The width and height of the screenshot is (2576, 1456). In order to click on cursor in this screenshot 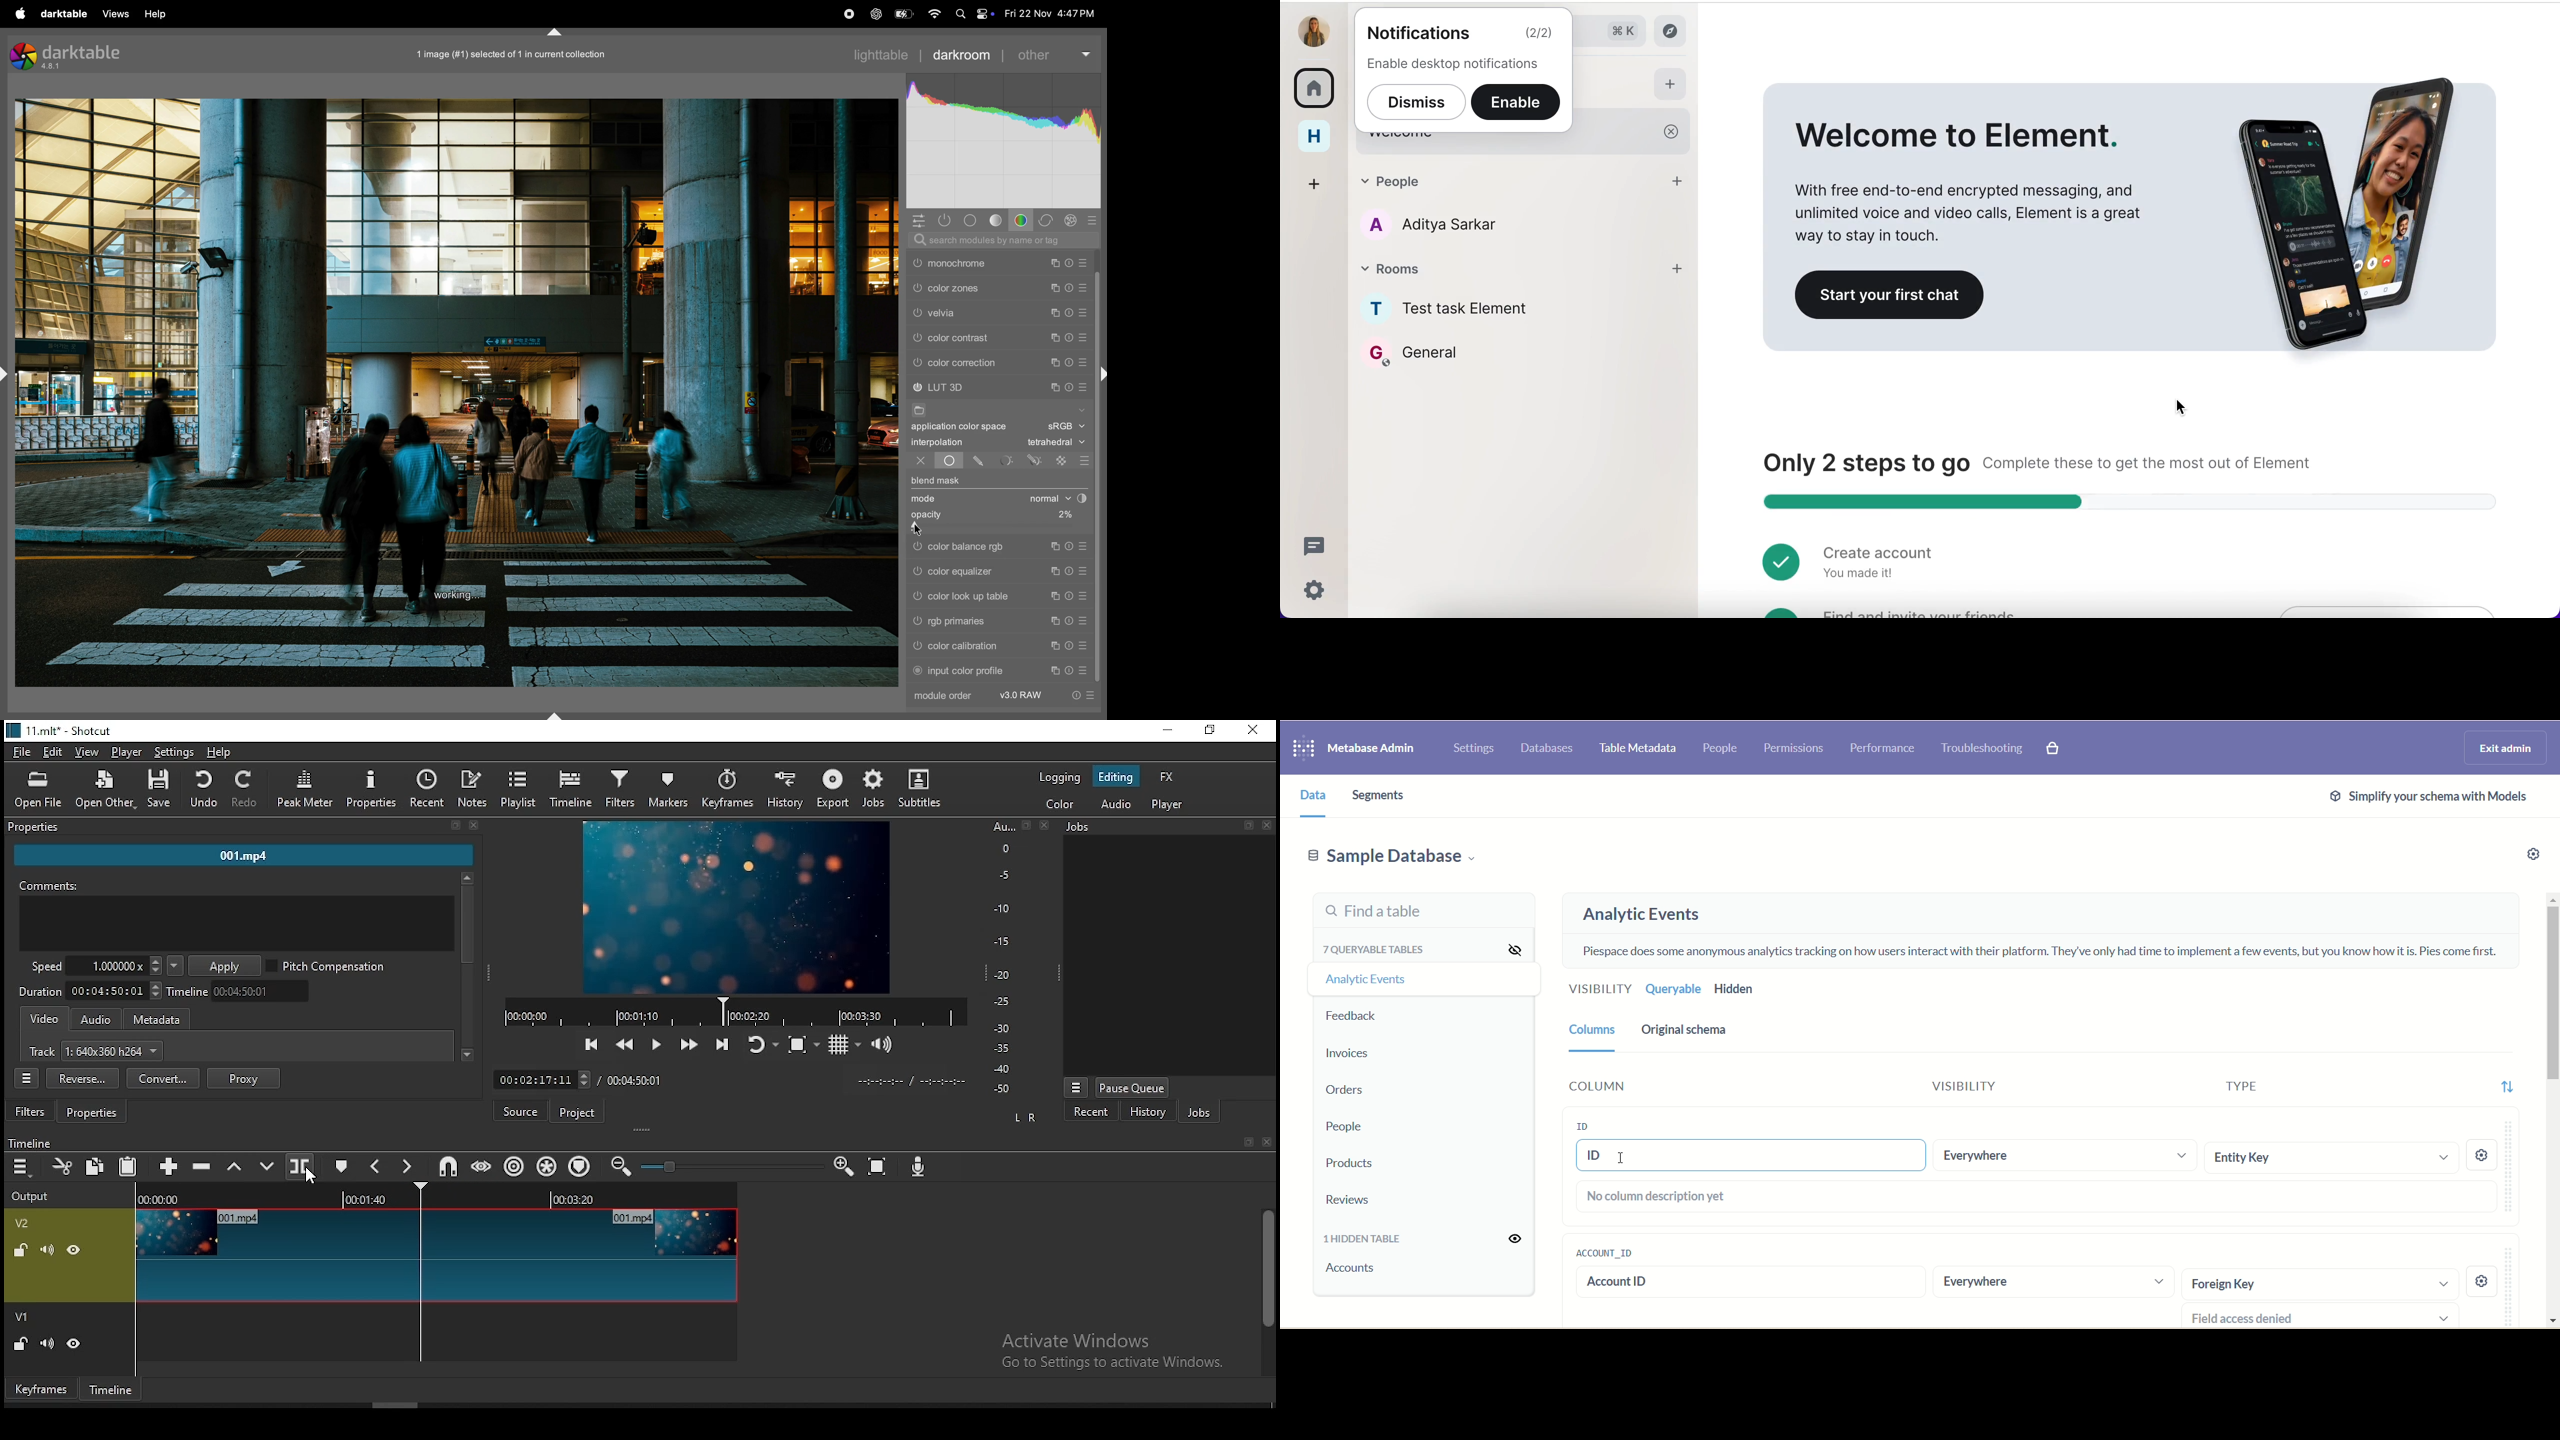, I will do `click(1621, 1157)`.